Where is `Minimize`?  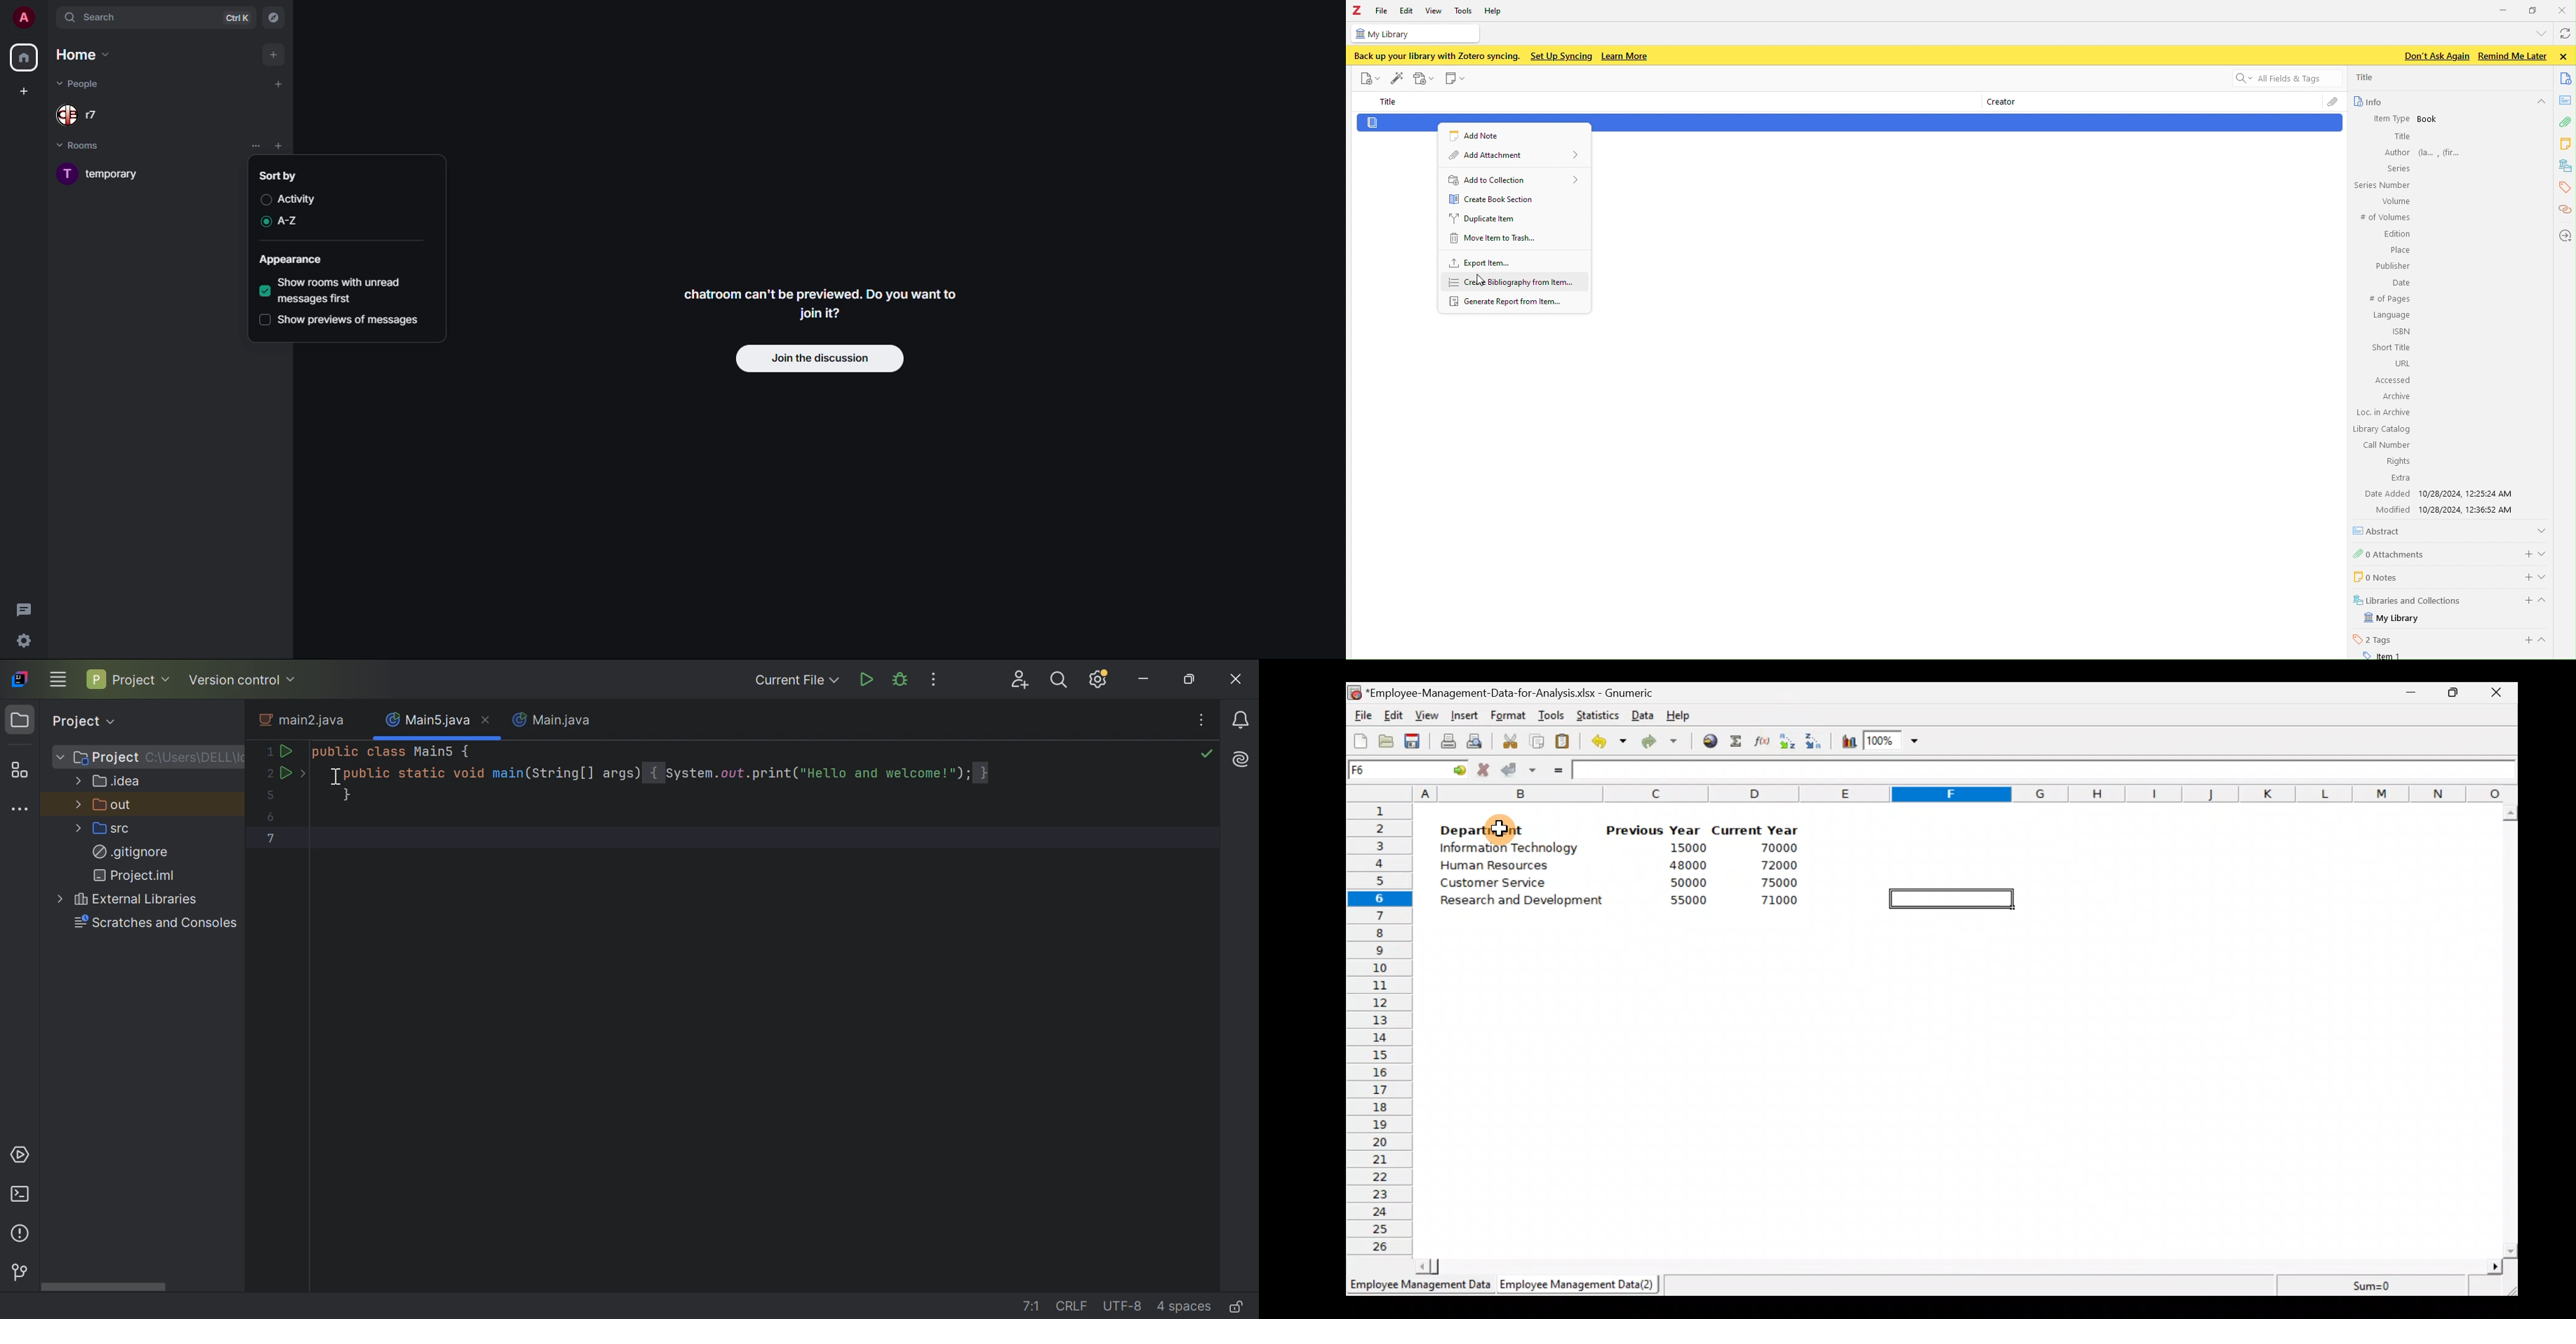
Minimize is located at coordinates (2504, 9).